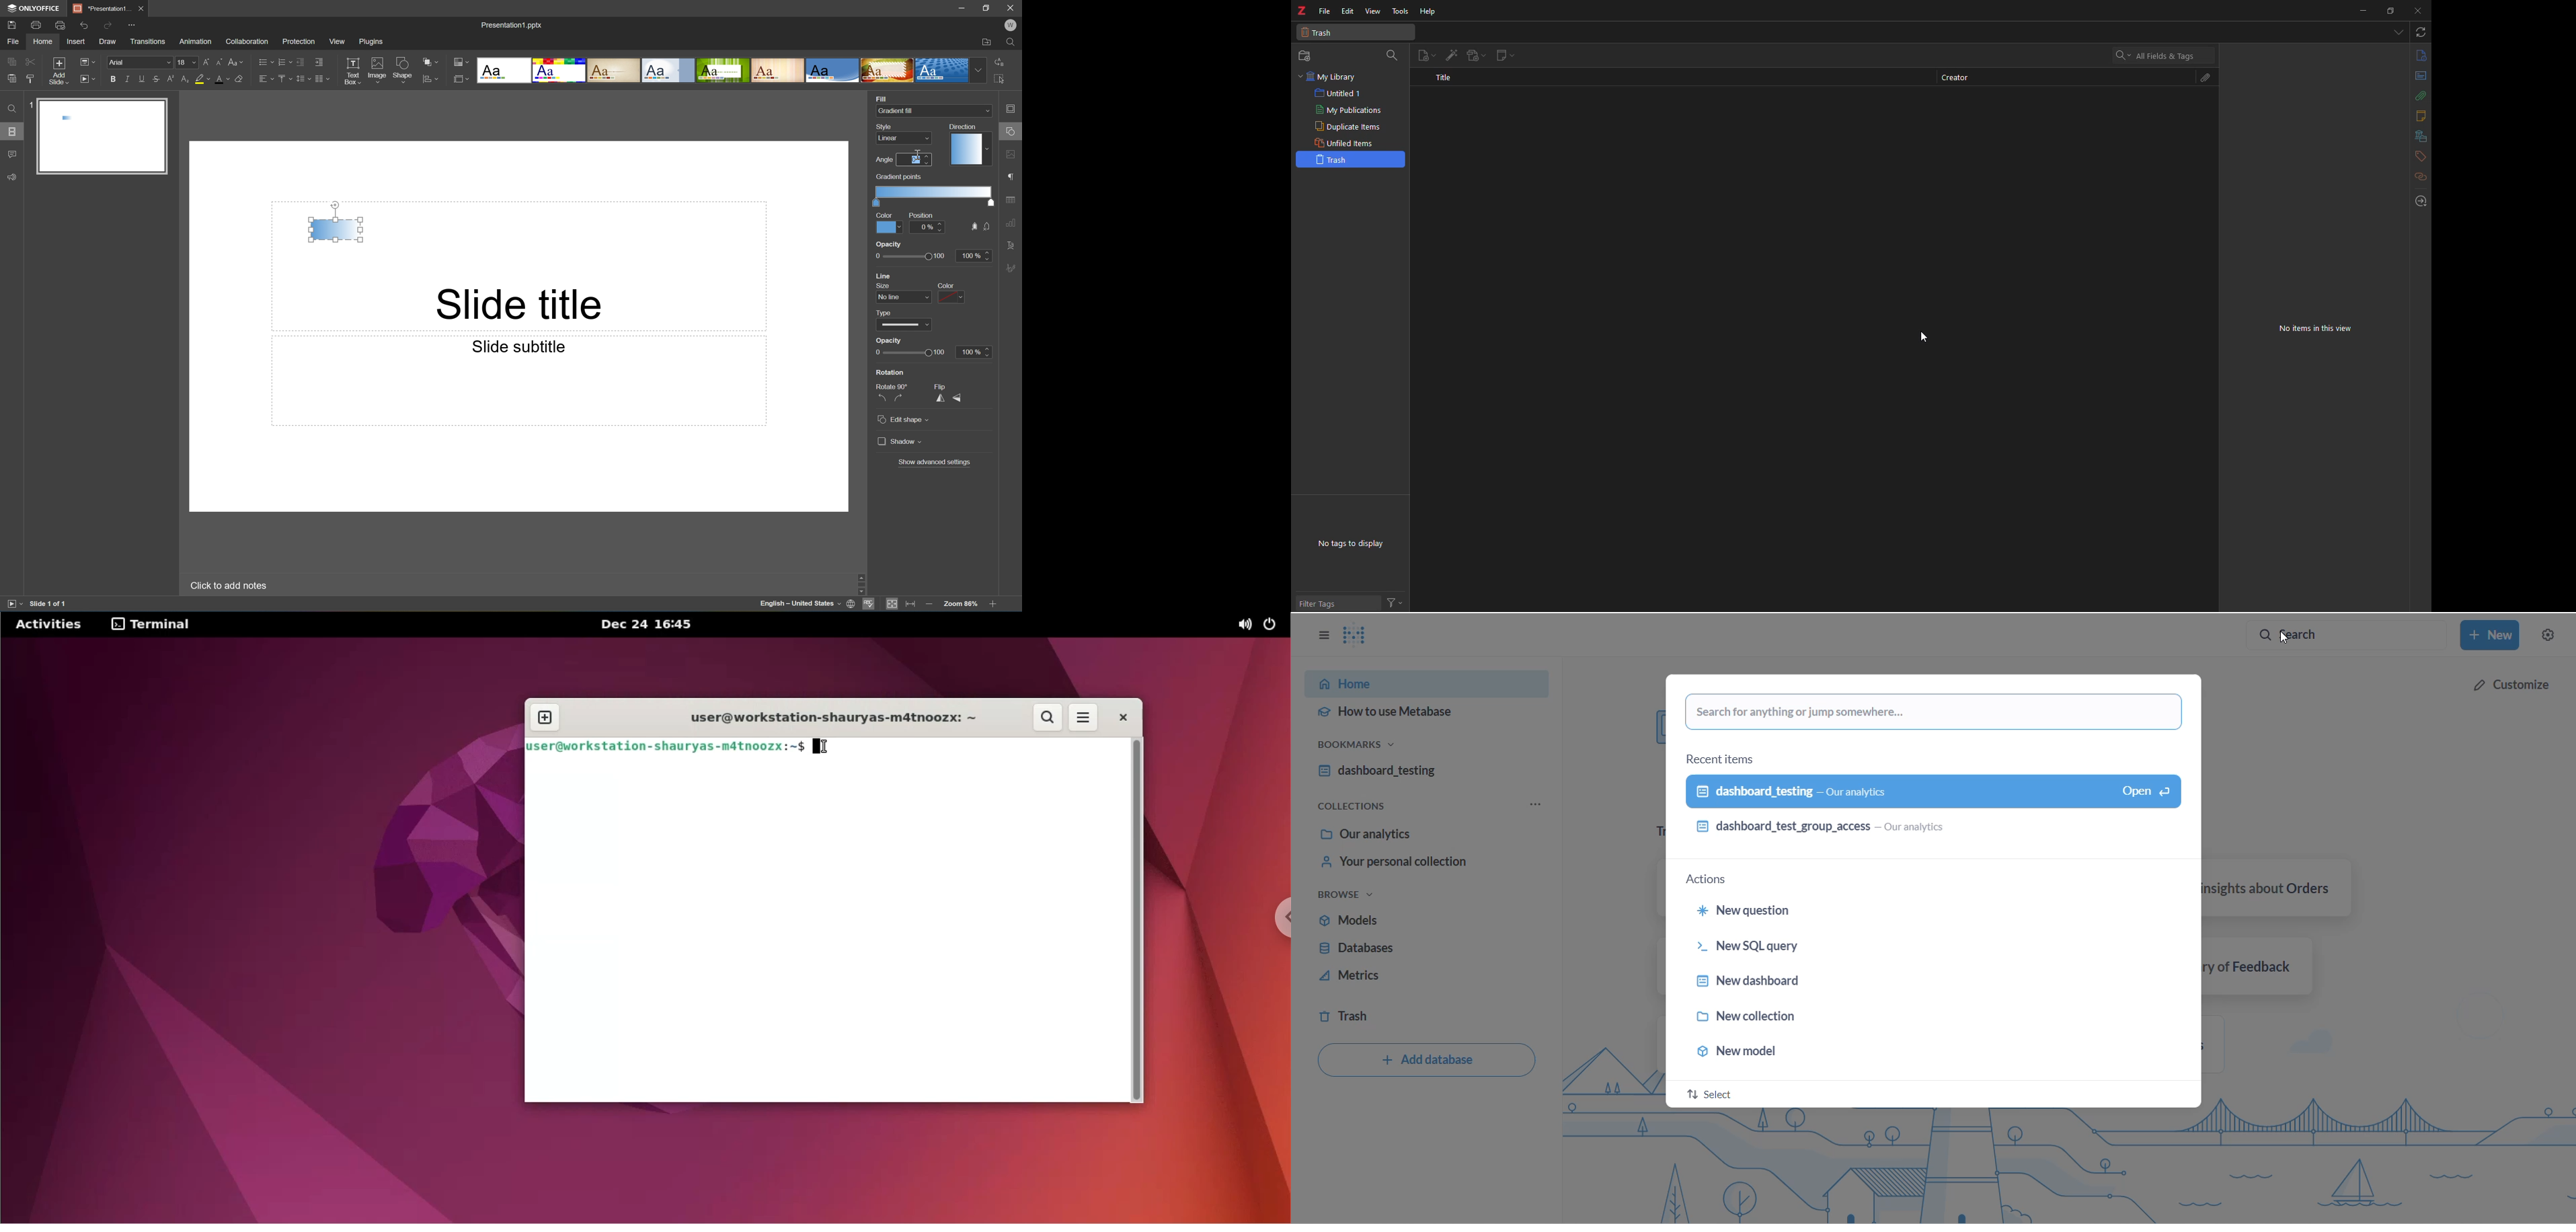  What do you see at coordinates (36, 25) in the screenshot?
I see `Print file` at bounding box center [36, 25].